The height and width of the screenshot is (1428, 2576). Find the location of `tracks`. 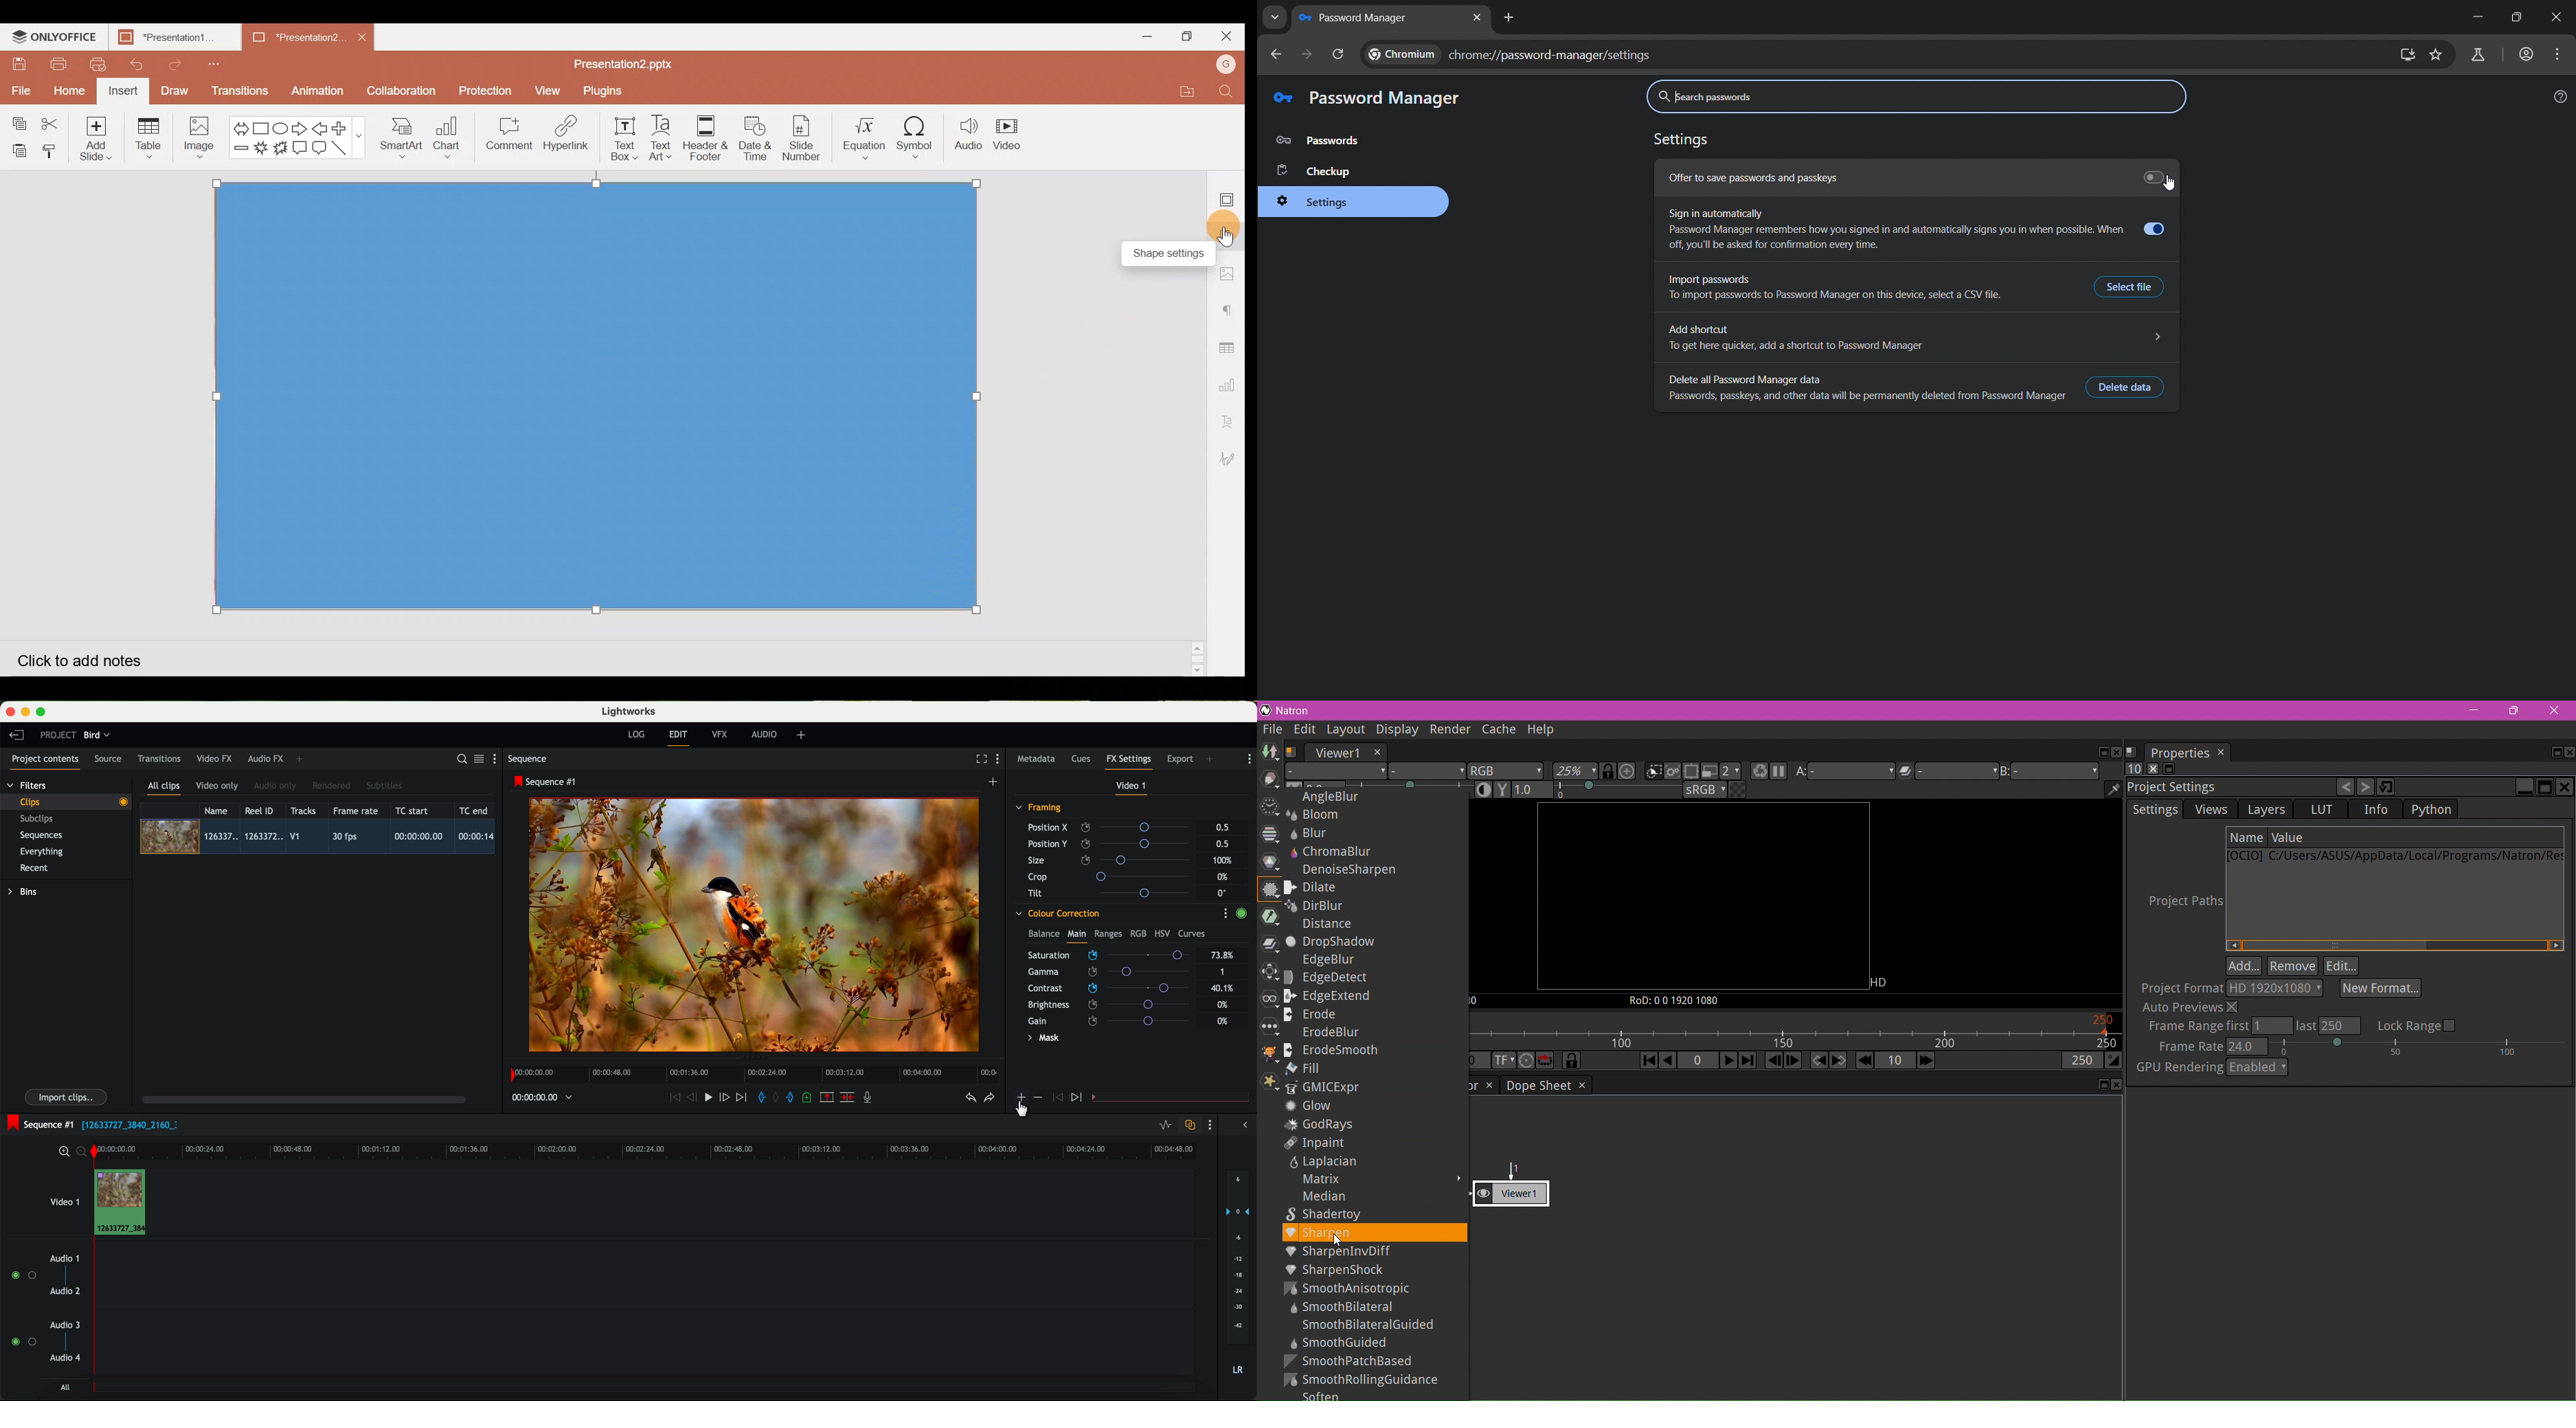

tracks is located at coordinates (302, 811).